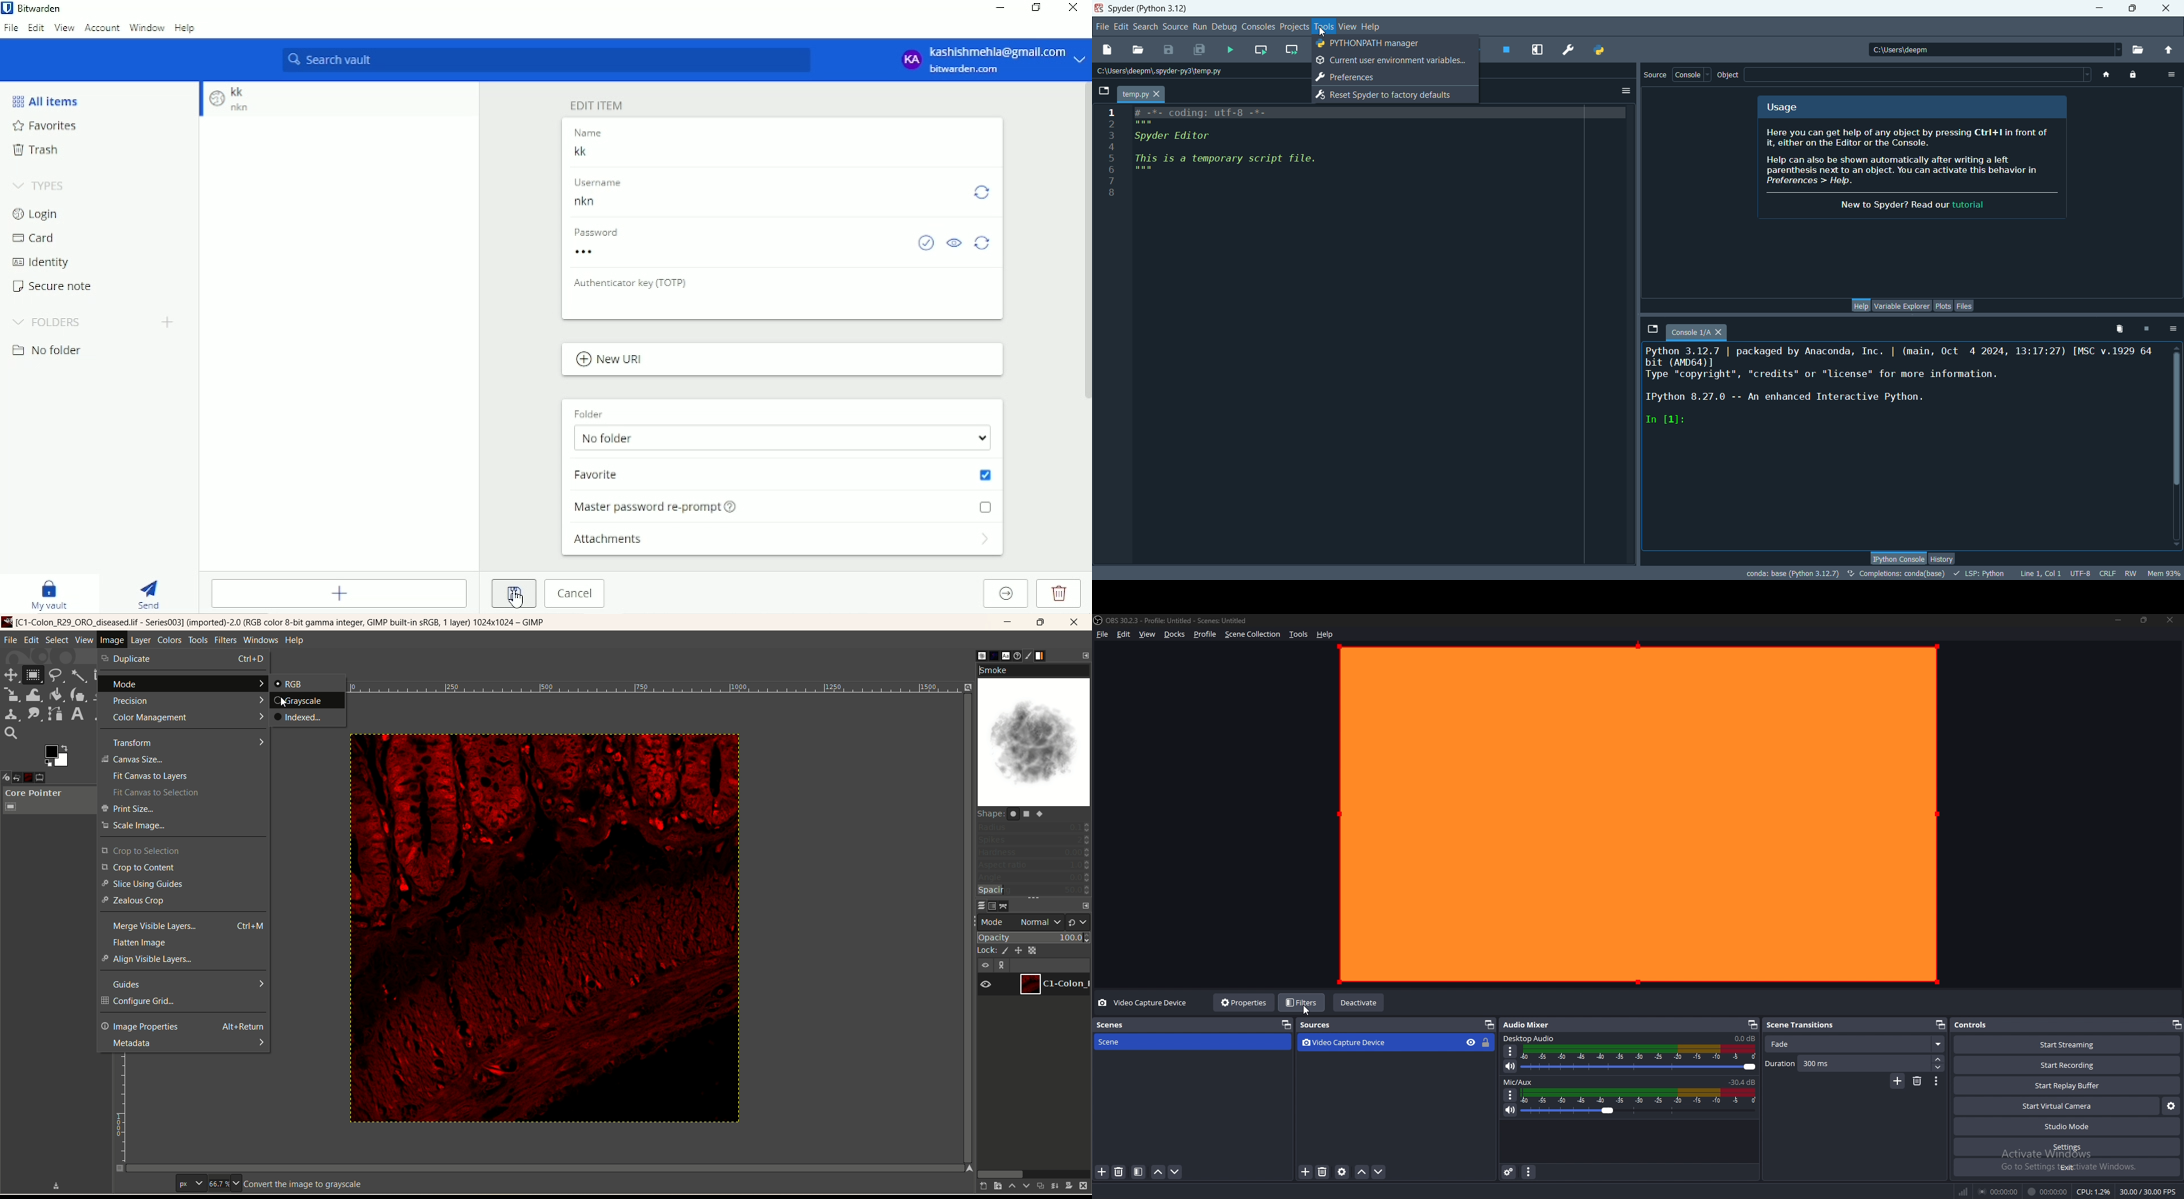 The width and height of the screenshot is (2184, 1204). I want to click on scene collection, so click(1253, 634).